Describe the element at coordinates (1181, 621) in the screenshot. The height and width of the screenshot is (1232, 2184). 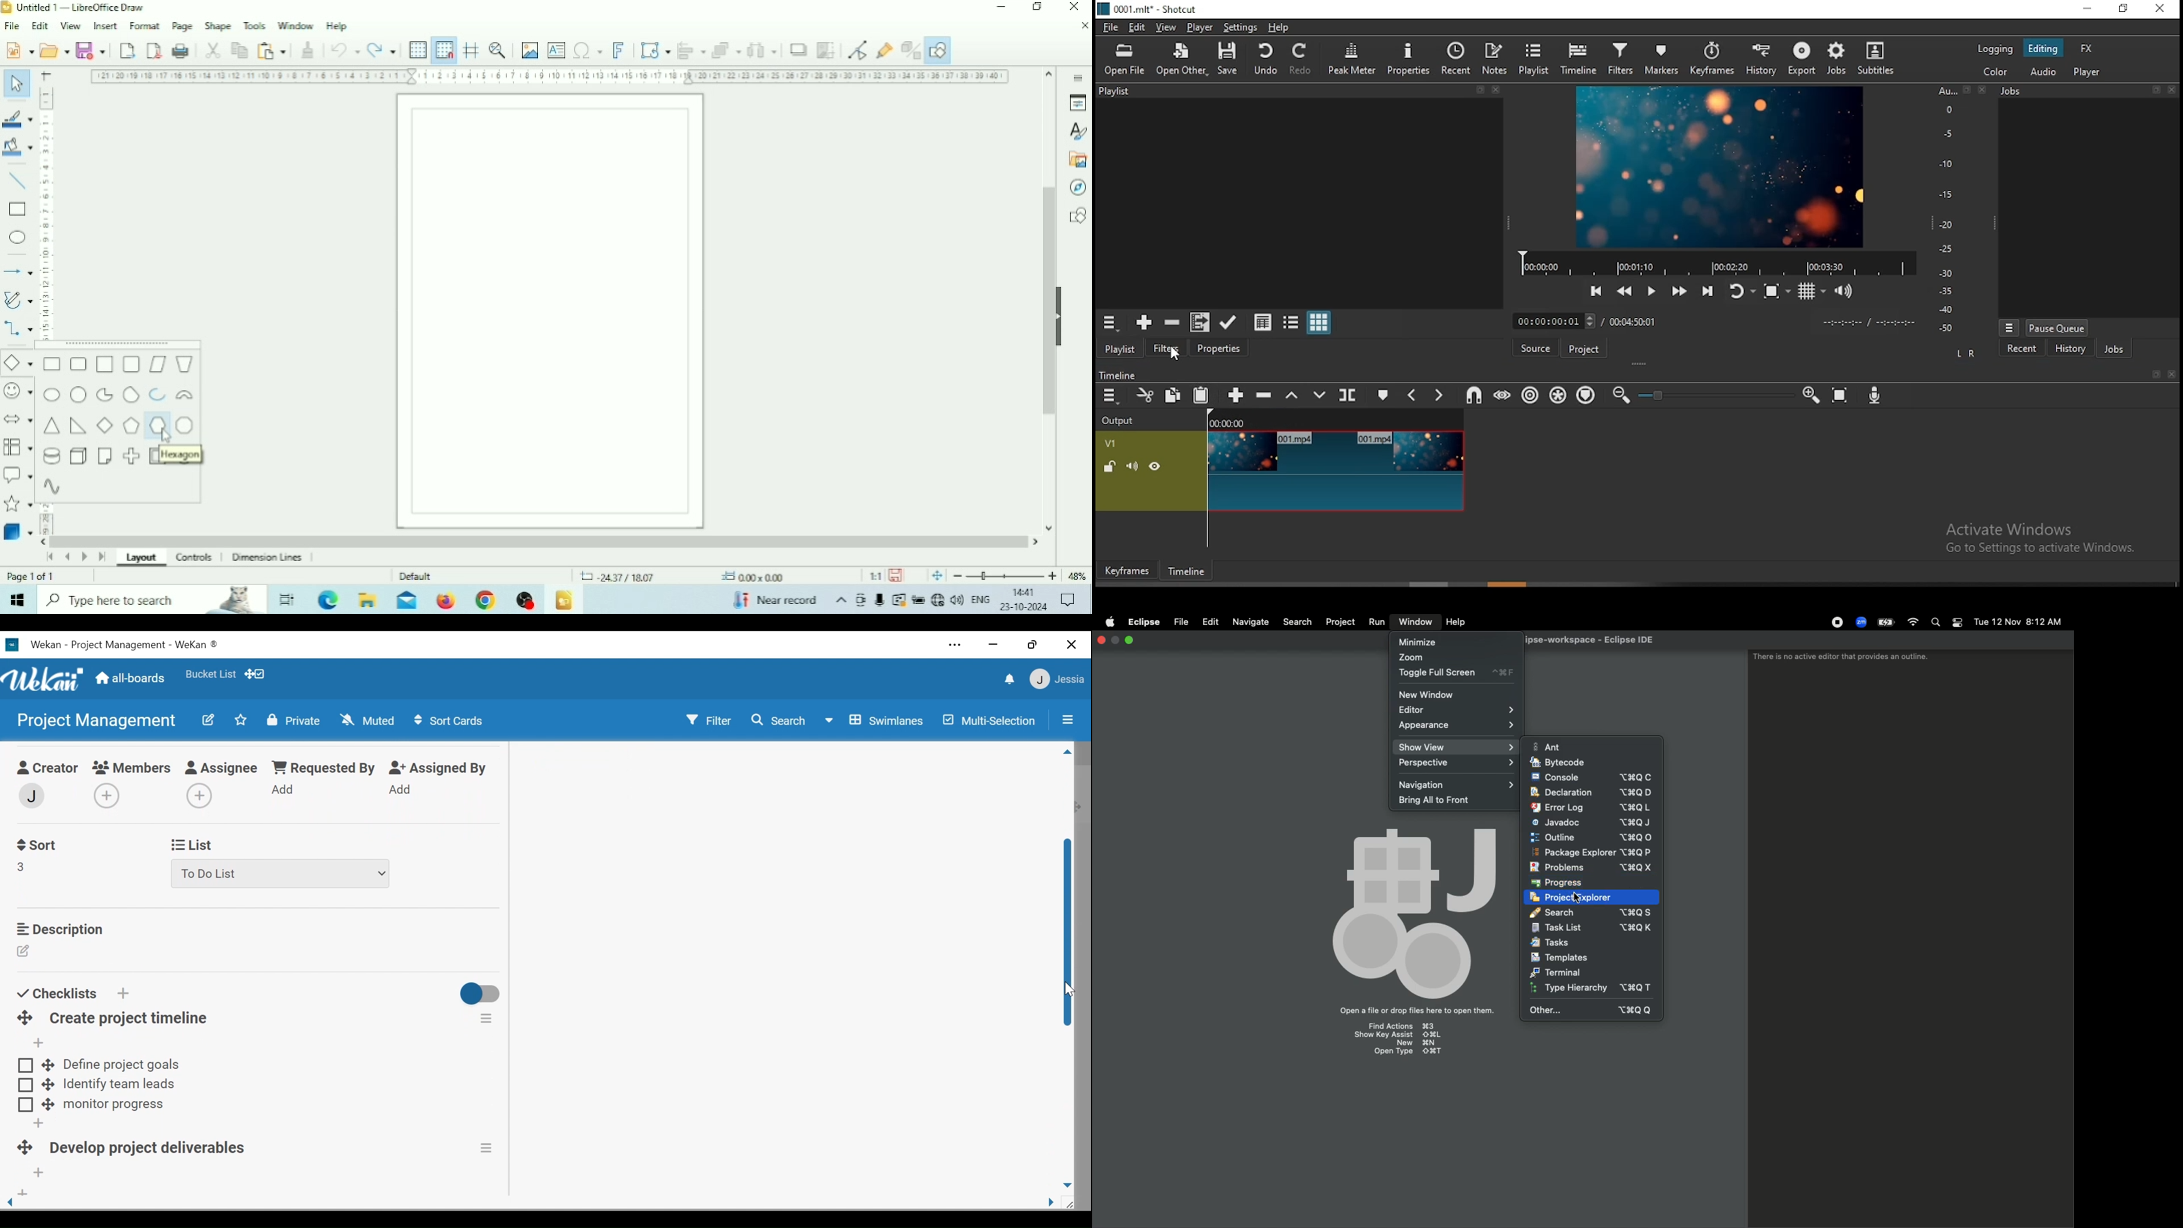
I see `File` at that location.